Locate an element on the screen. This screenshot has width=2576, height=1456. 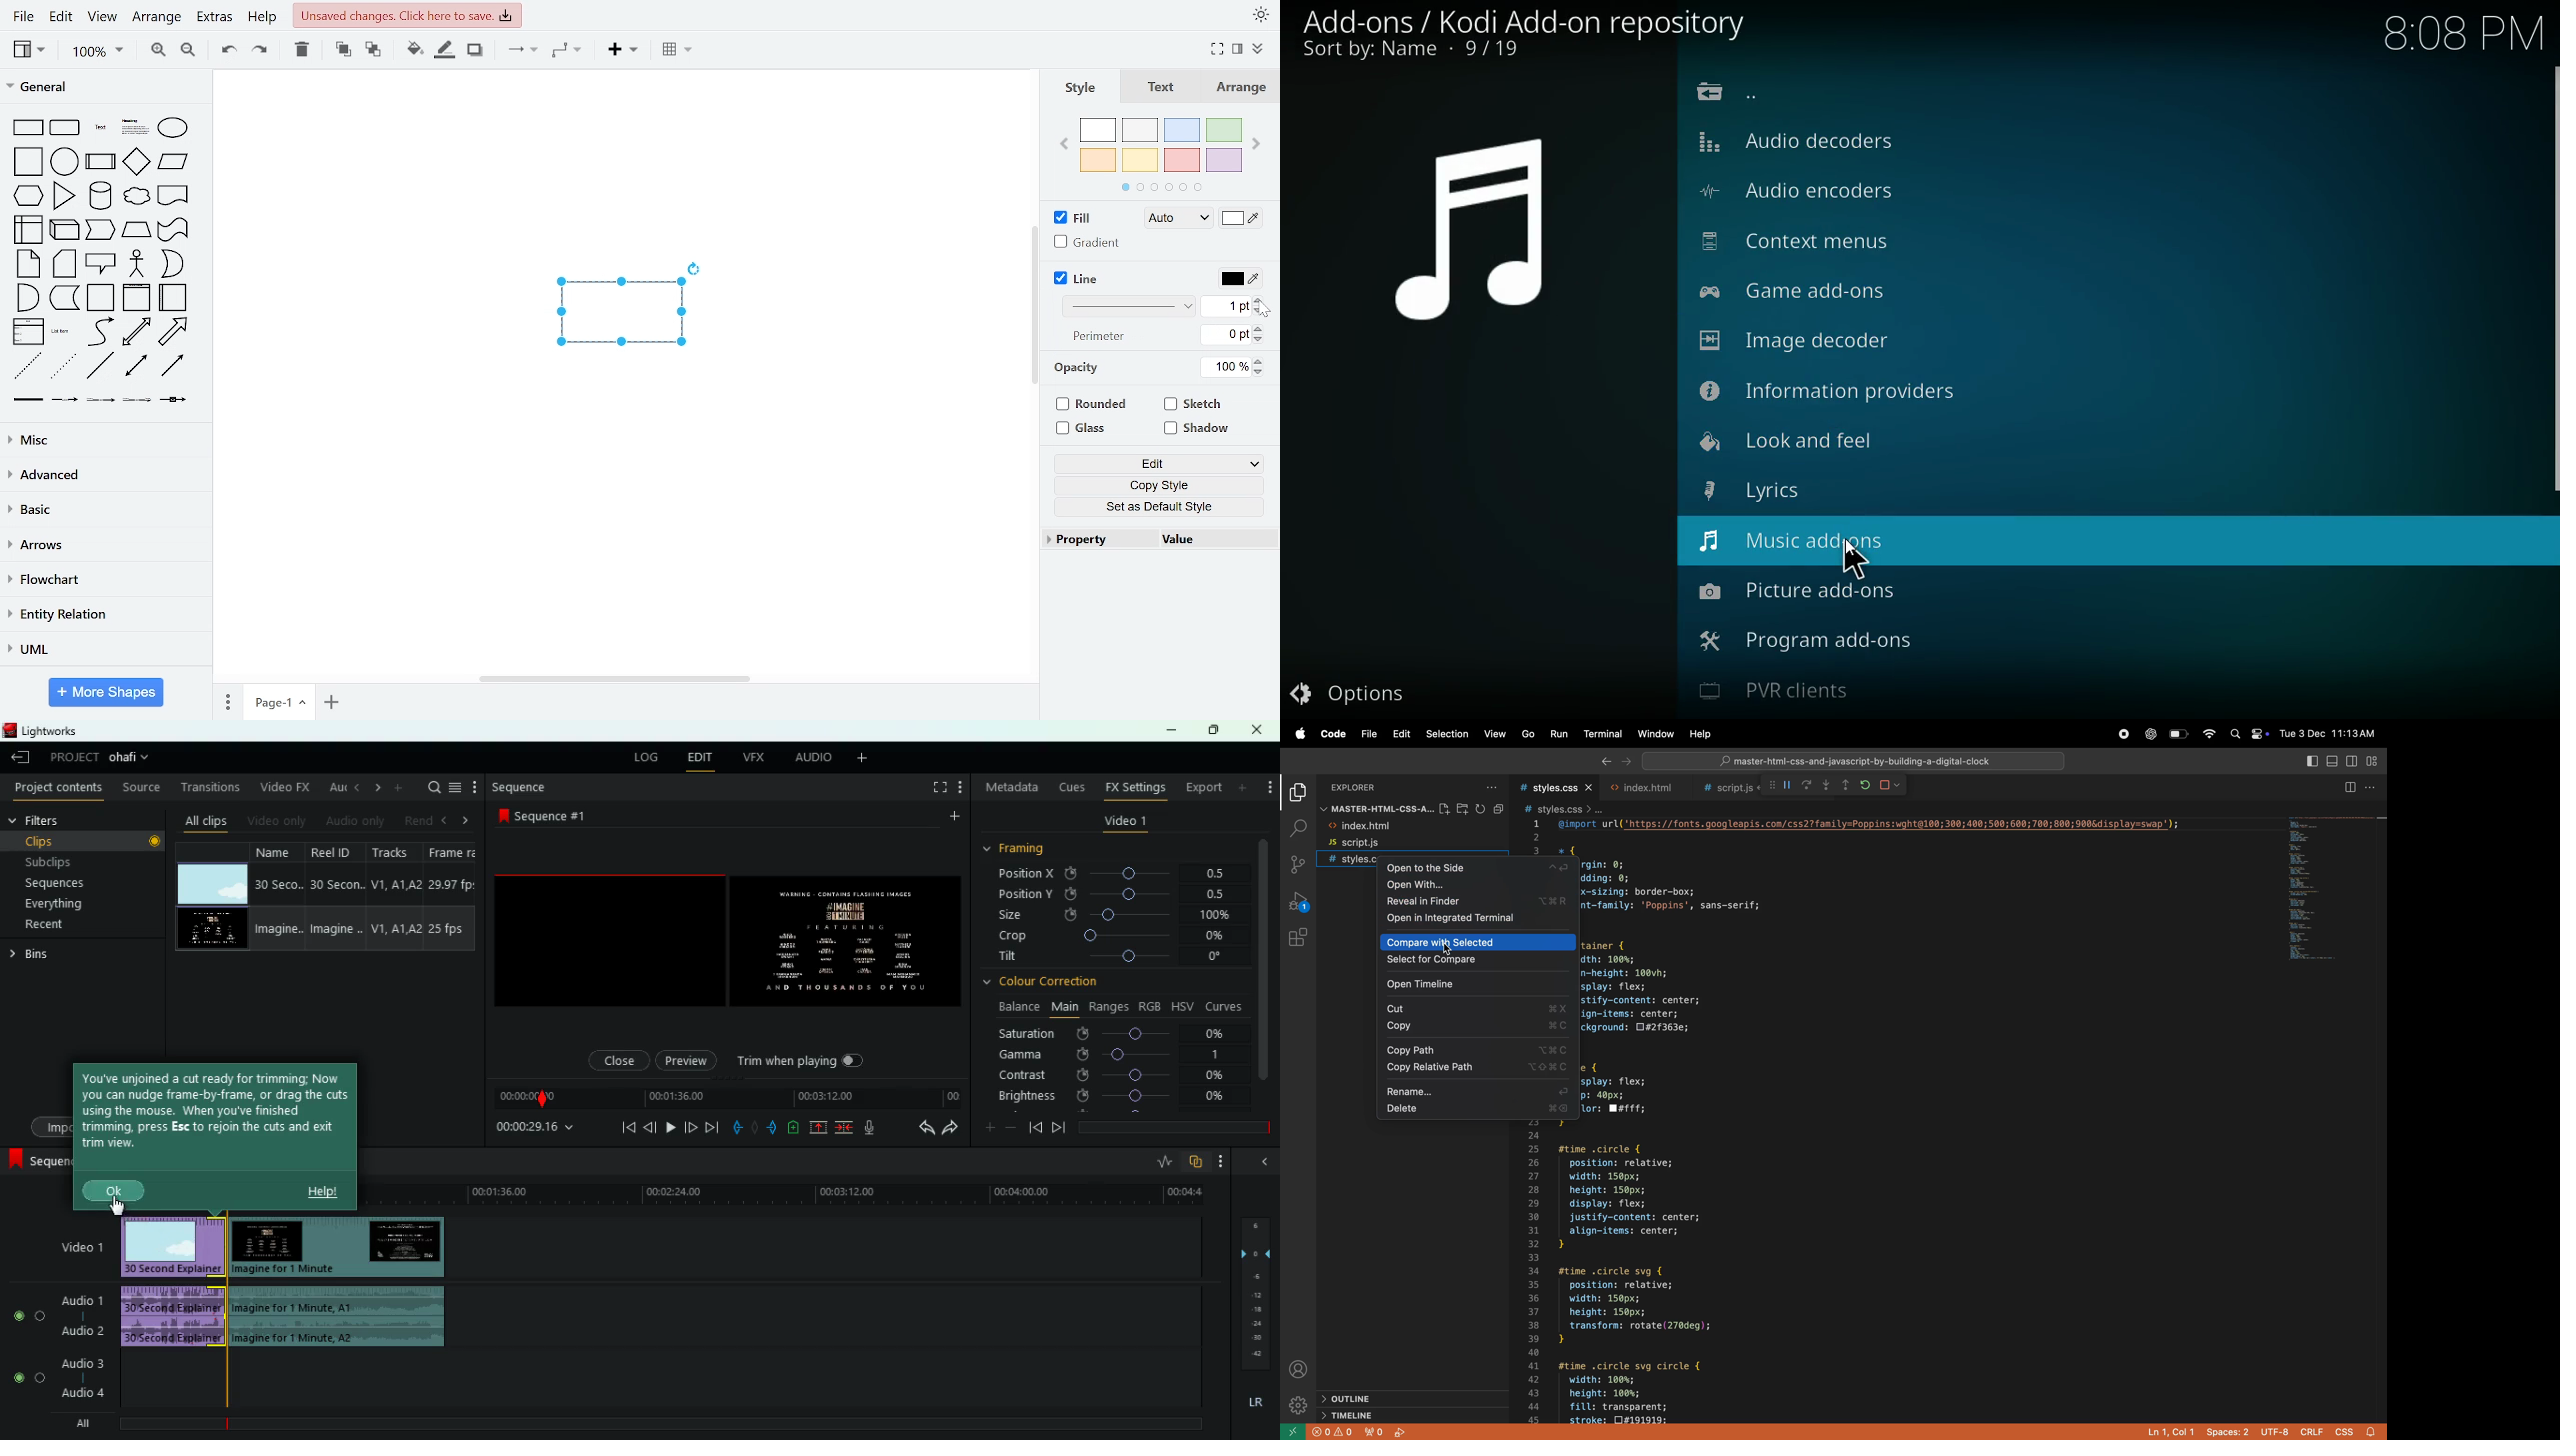
hsv is located at coordinates (1181, 1005).